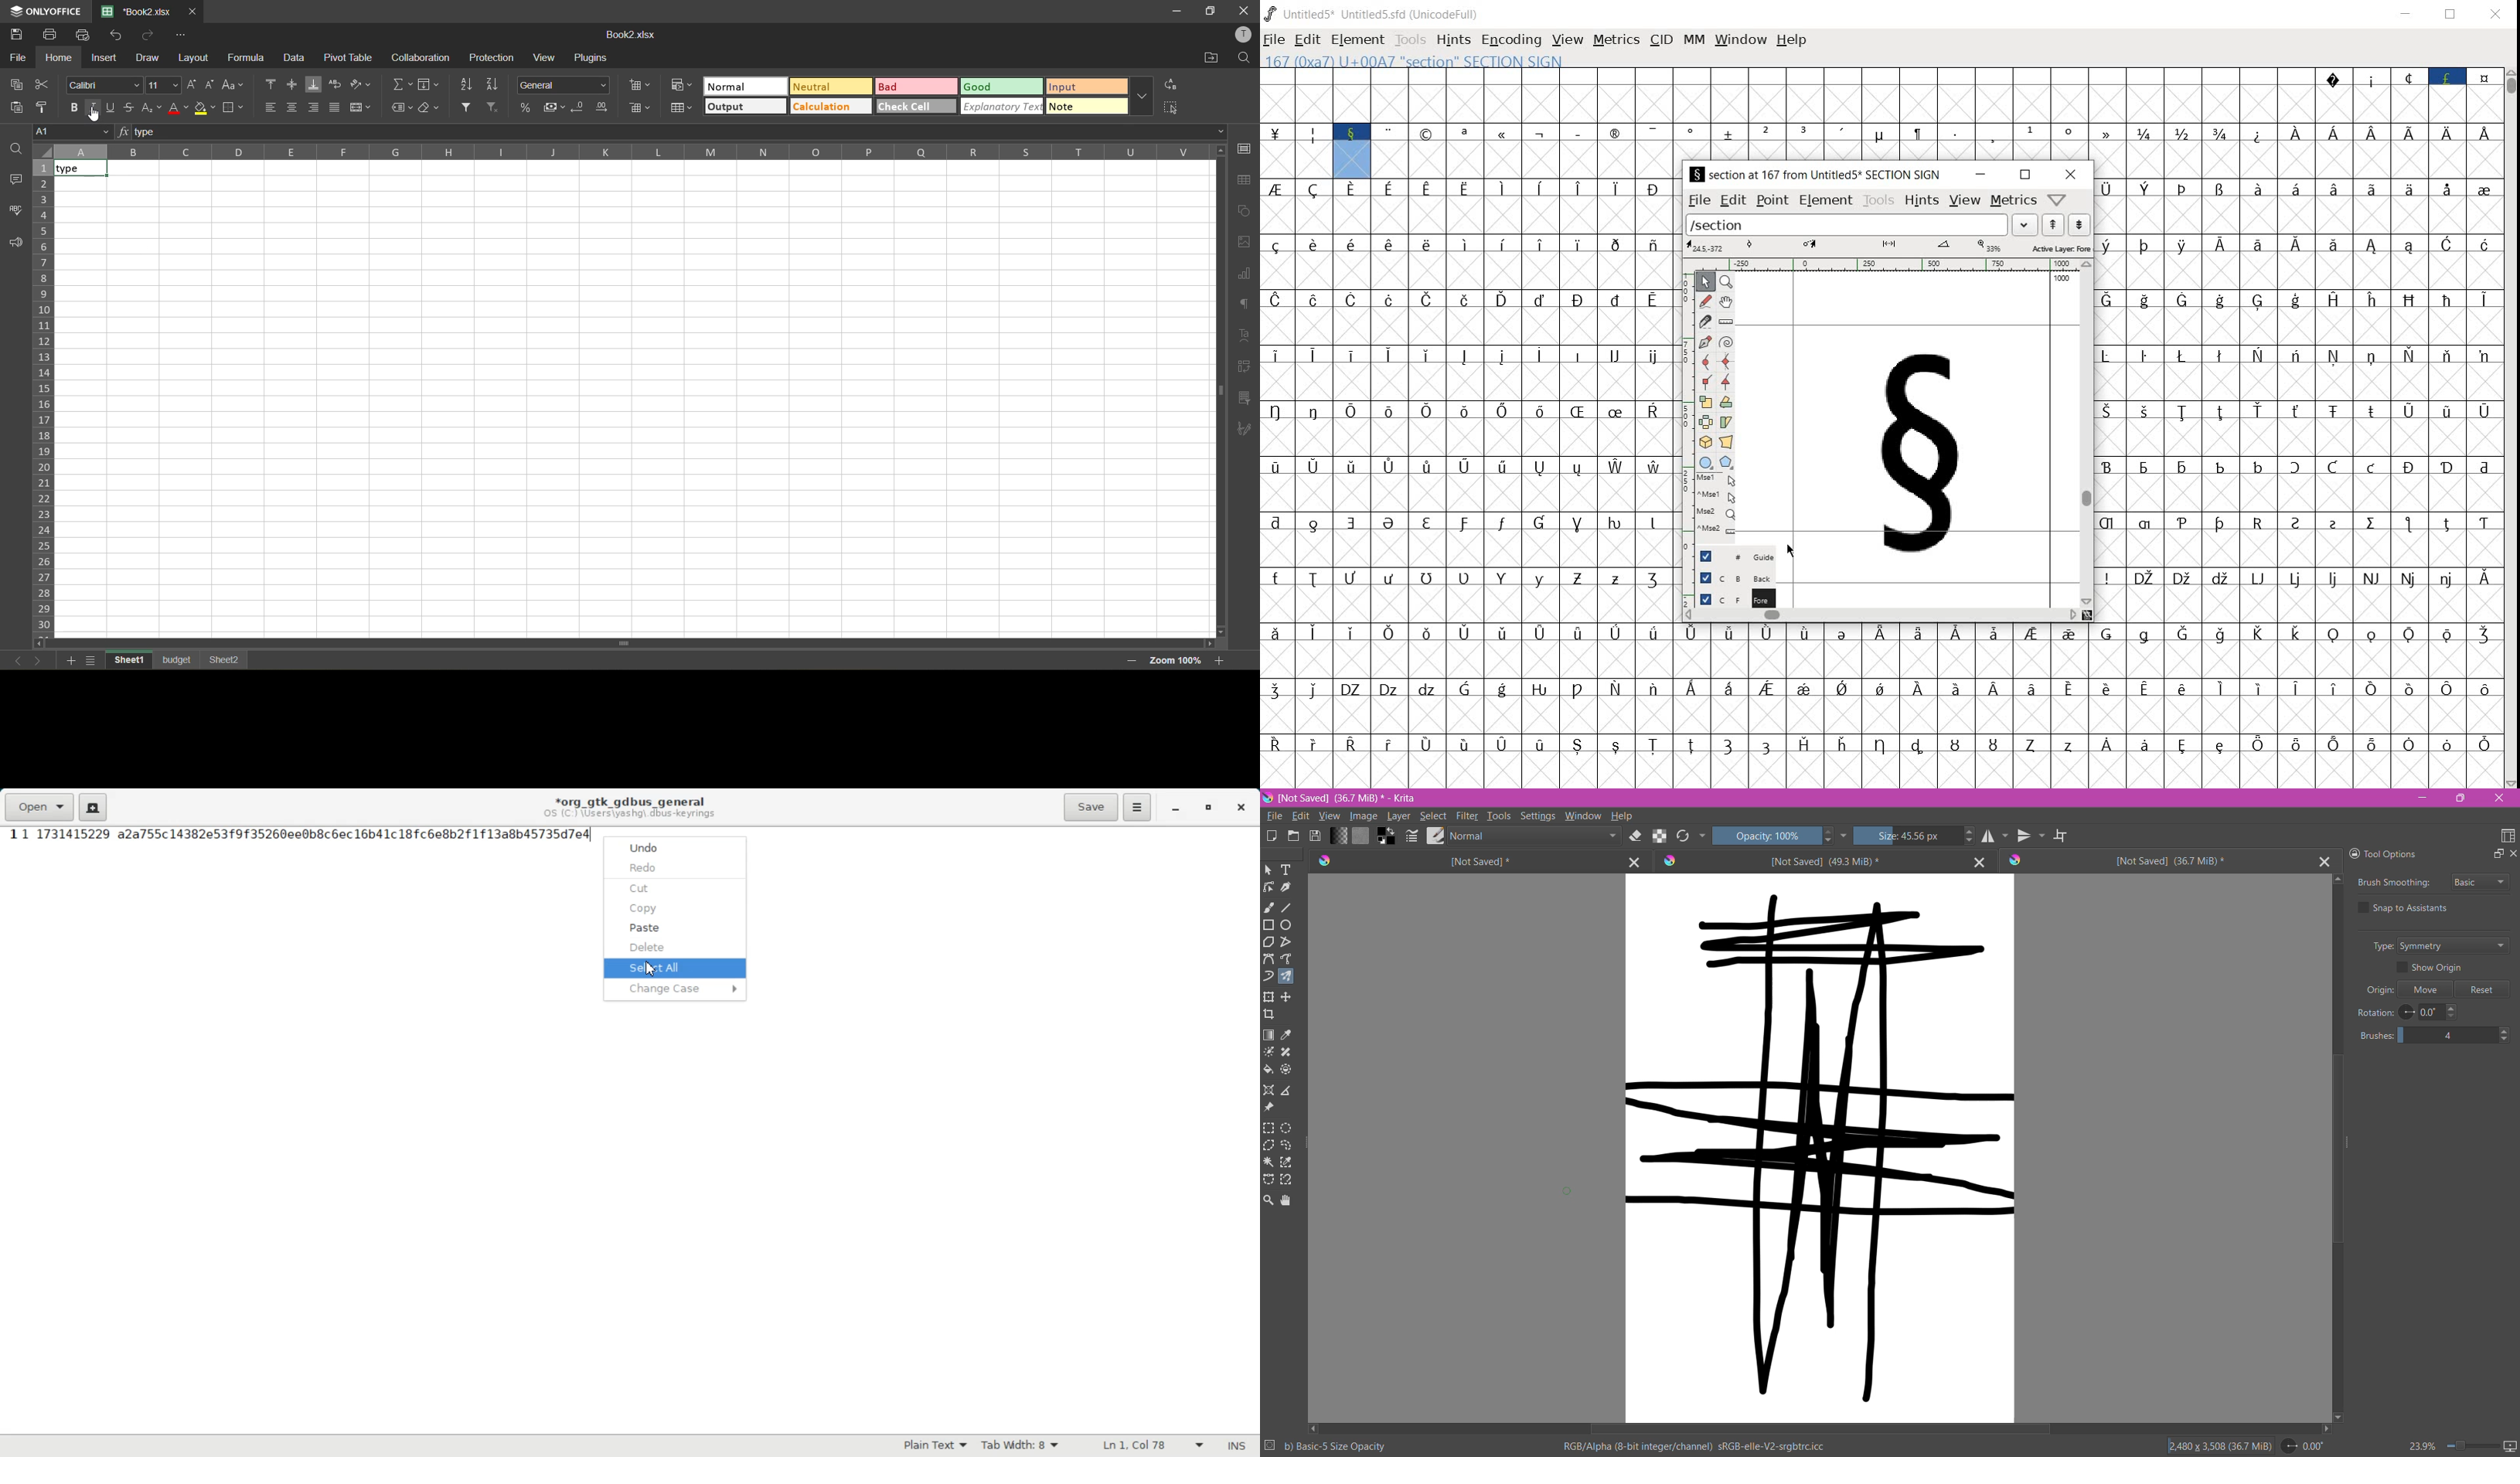  I want to click on note, so click(1087, 108).